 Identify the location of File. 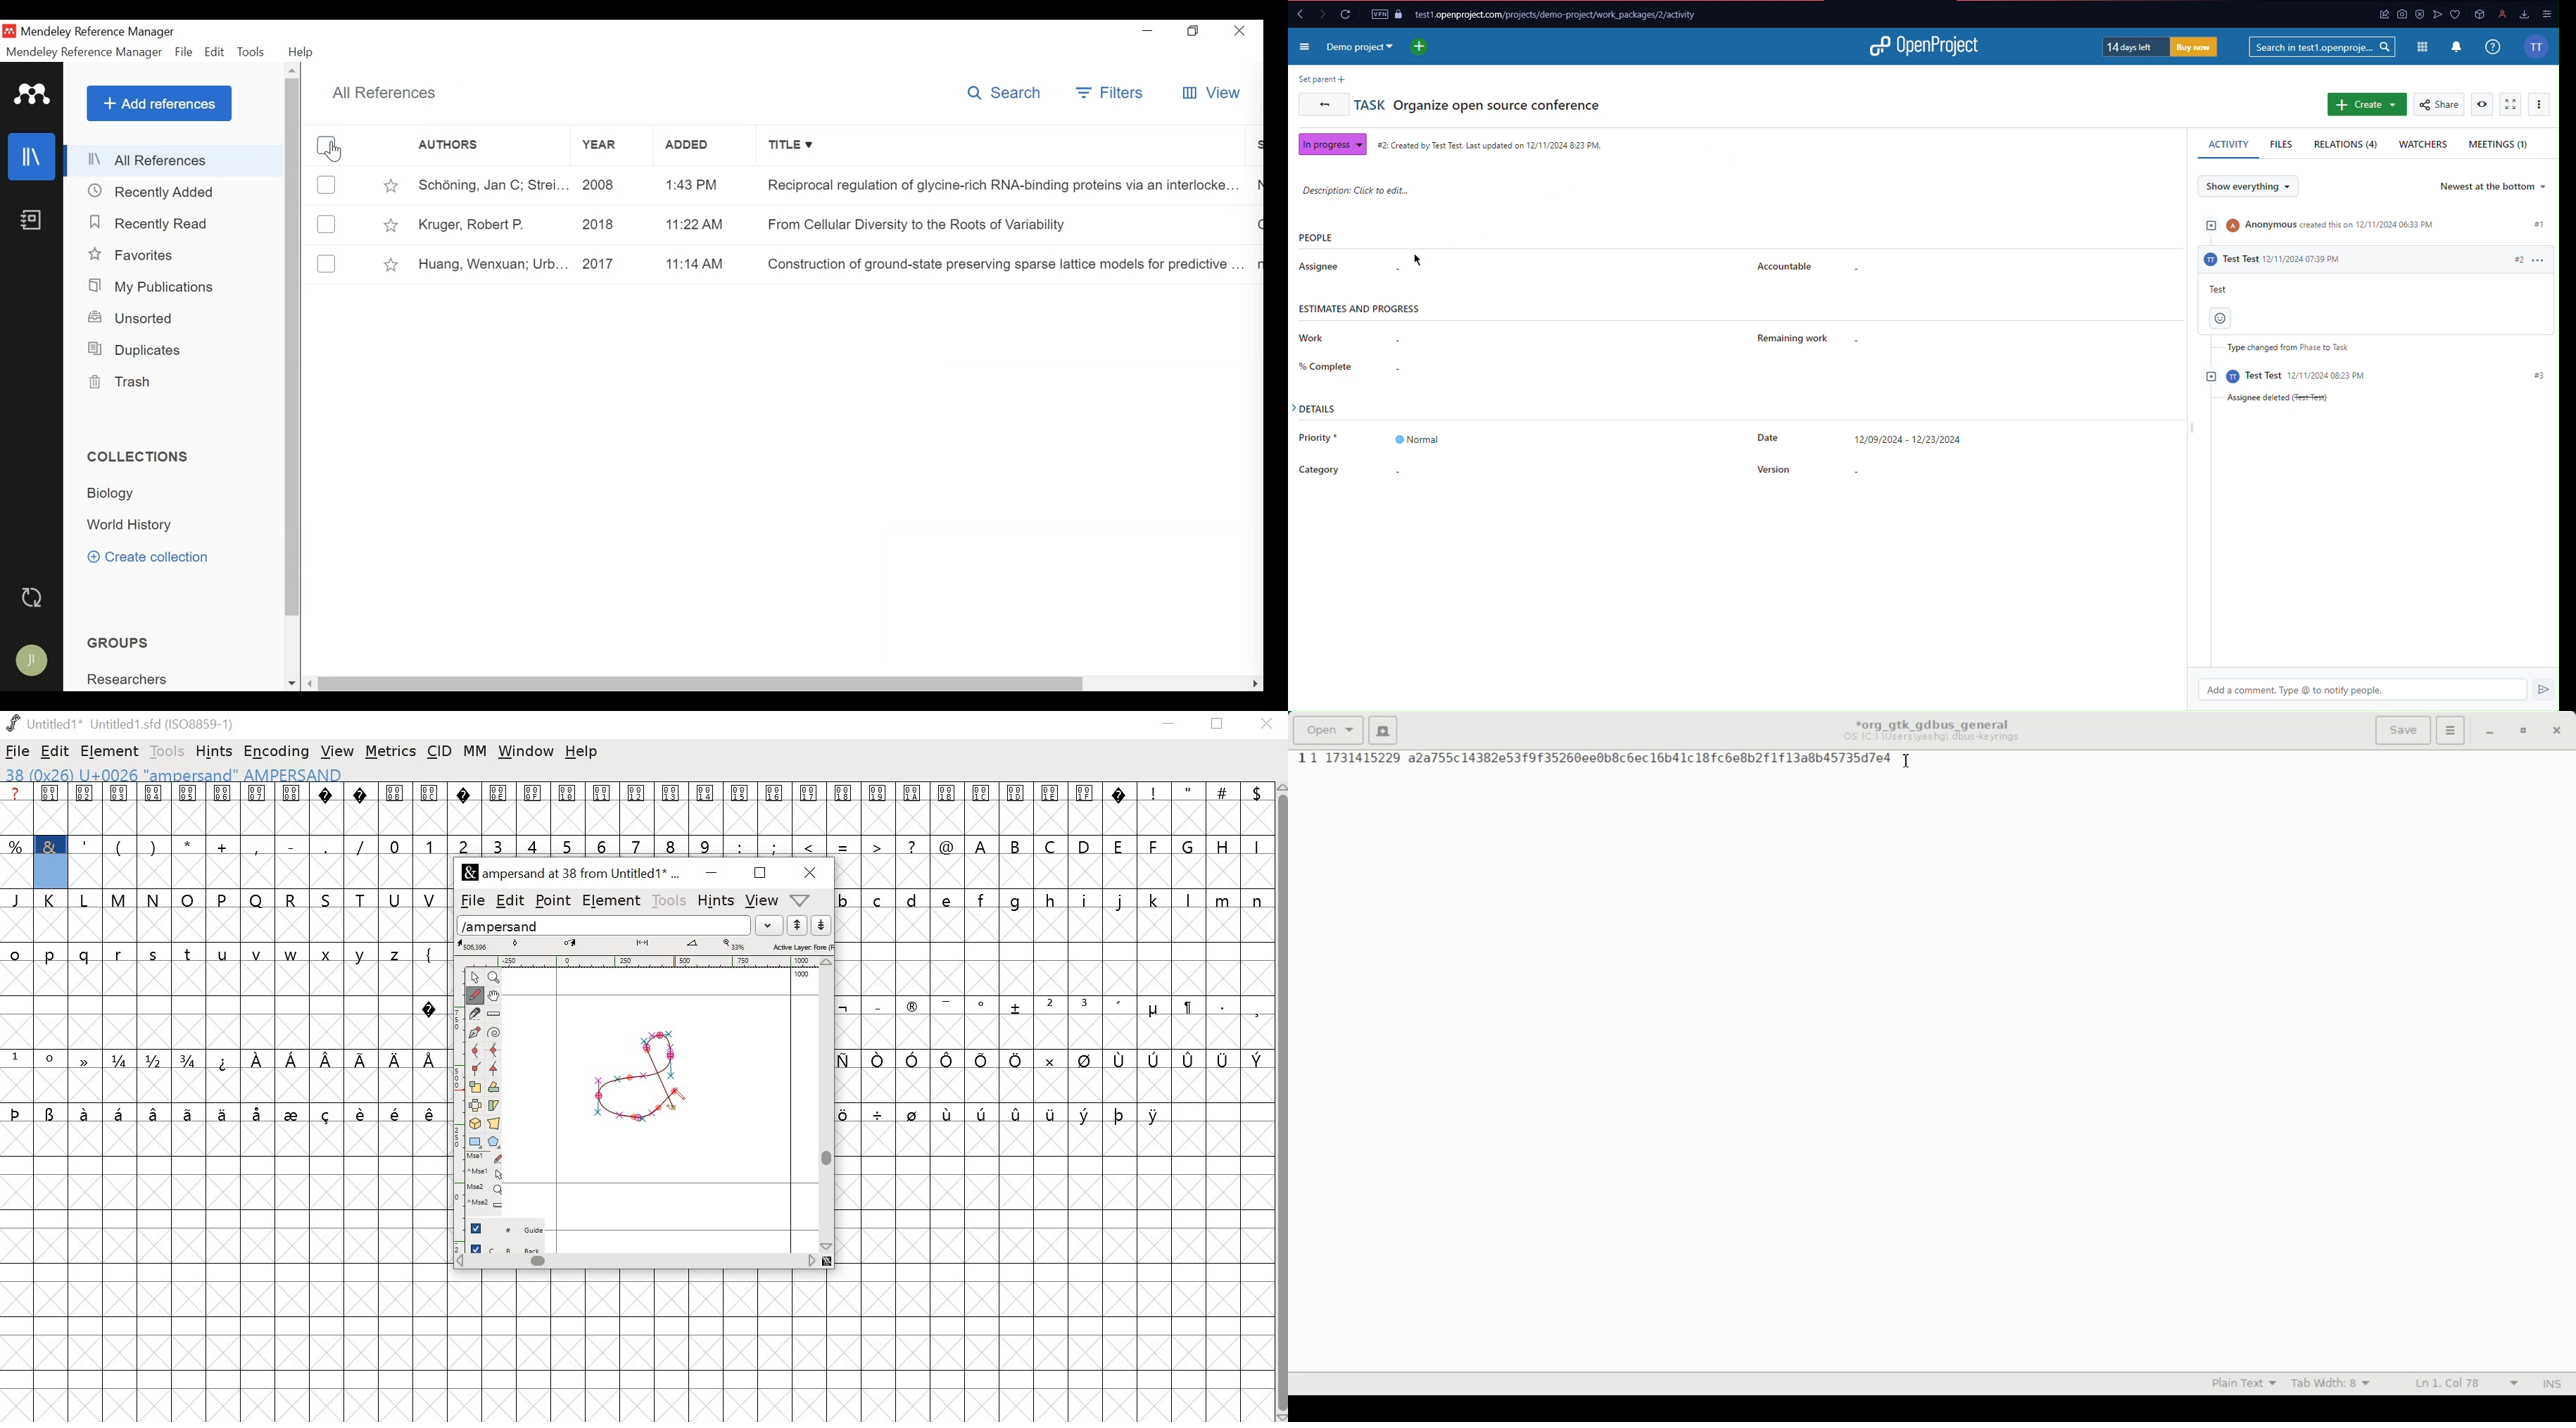
(184, 52).